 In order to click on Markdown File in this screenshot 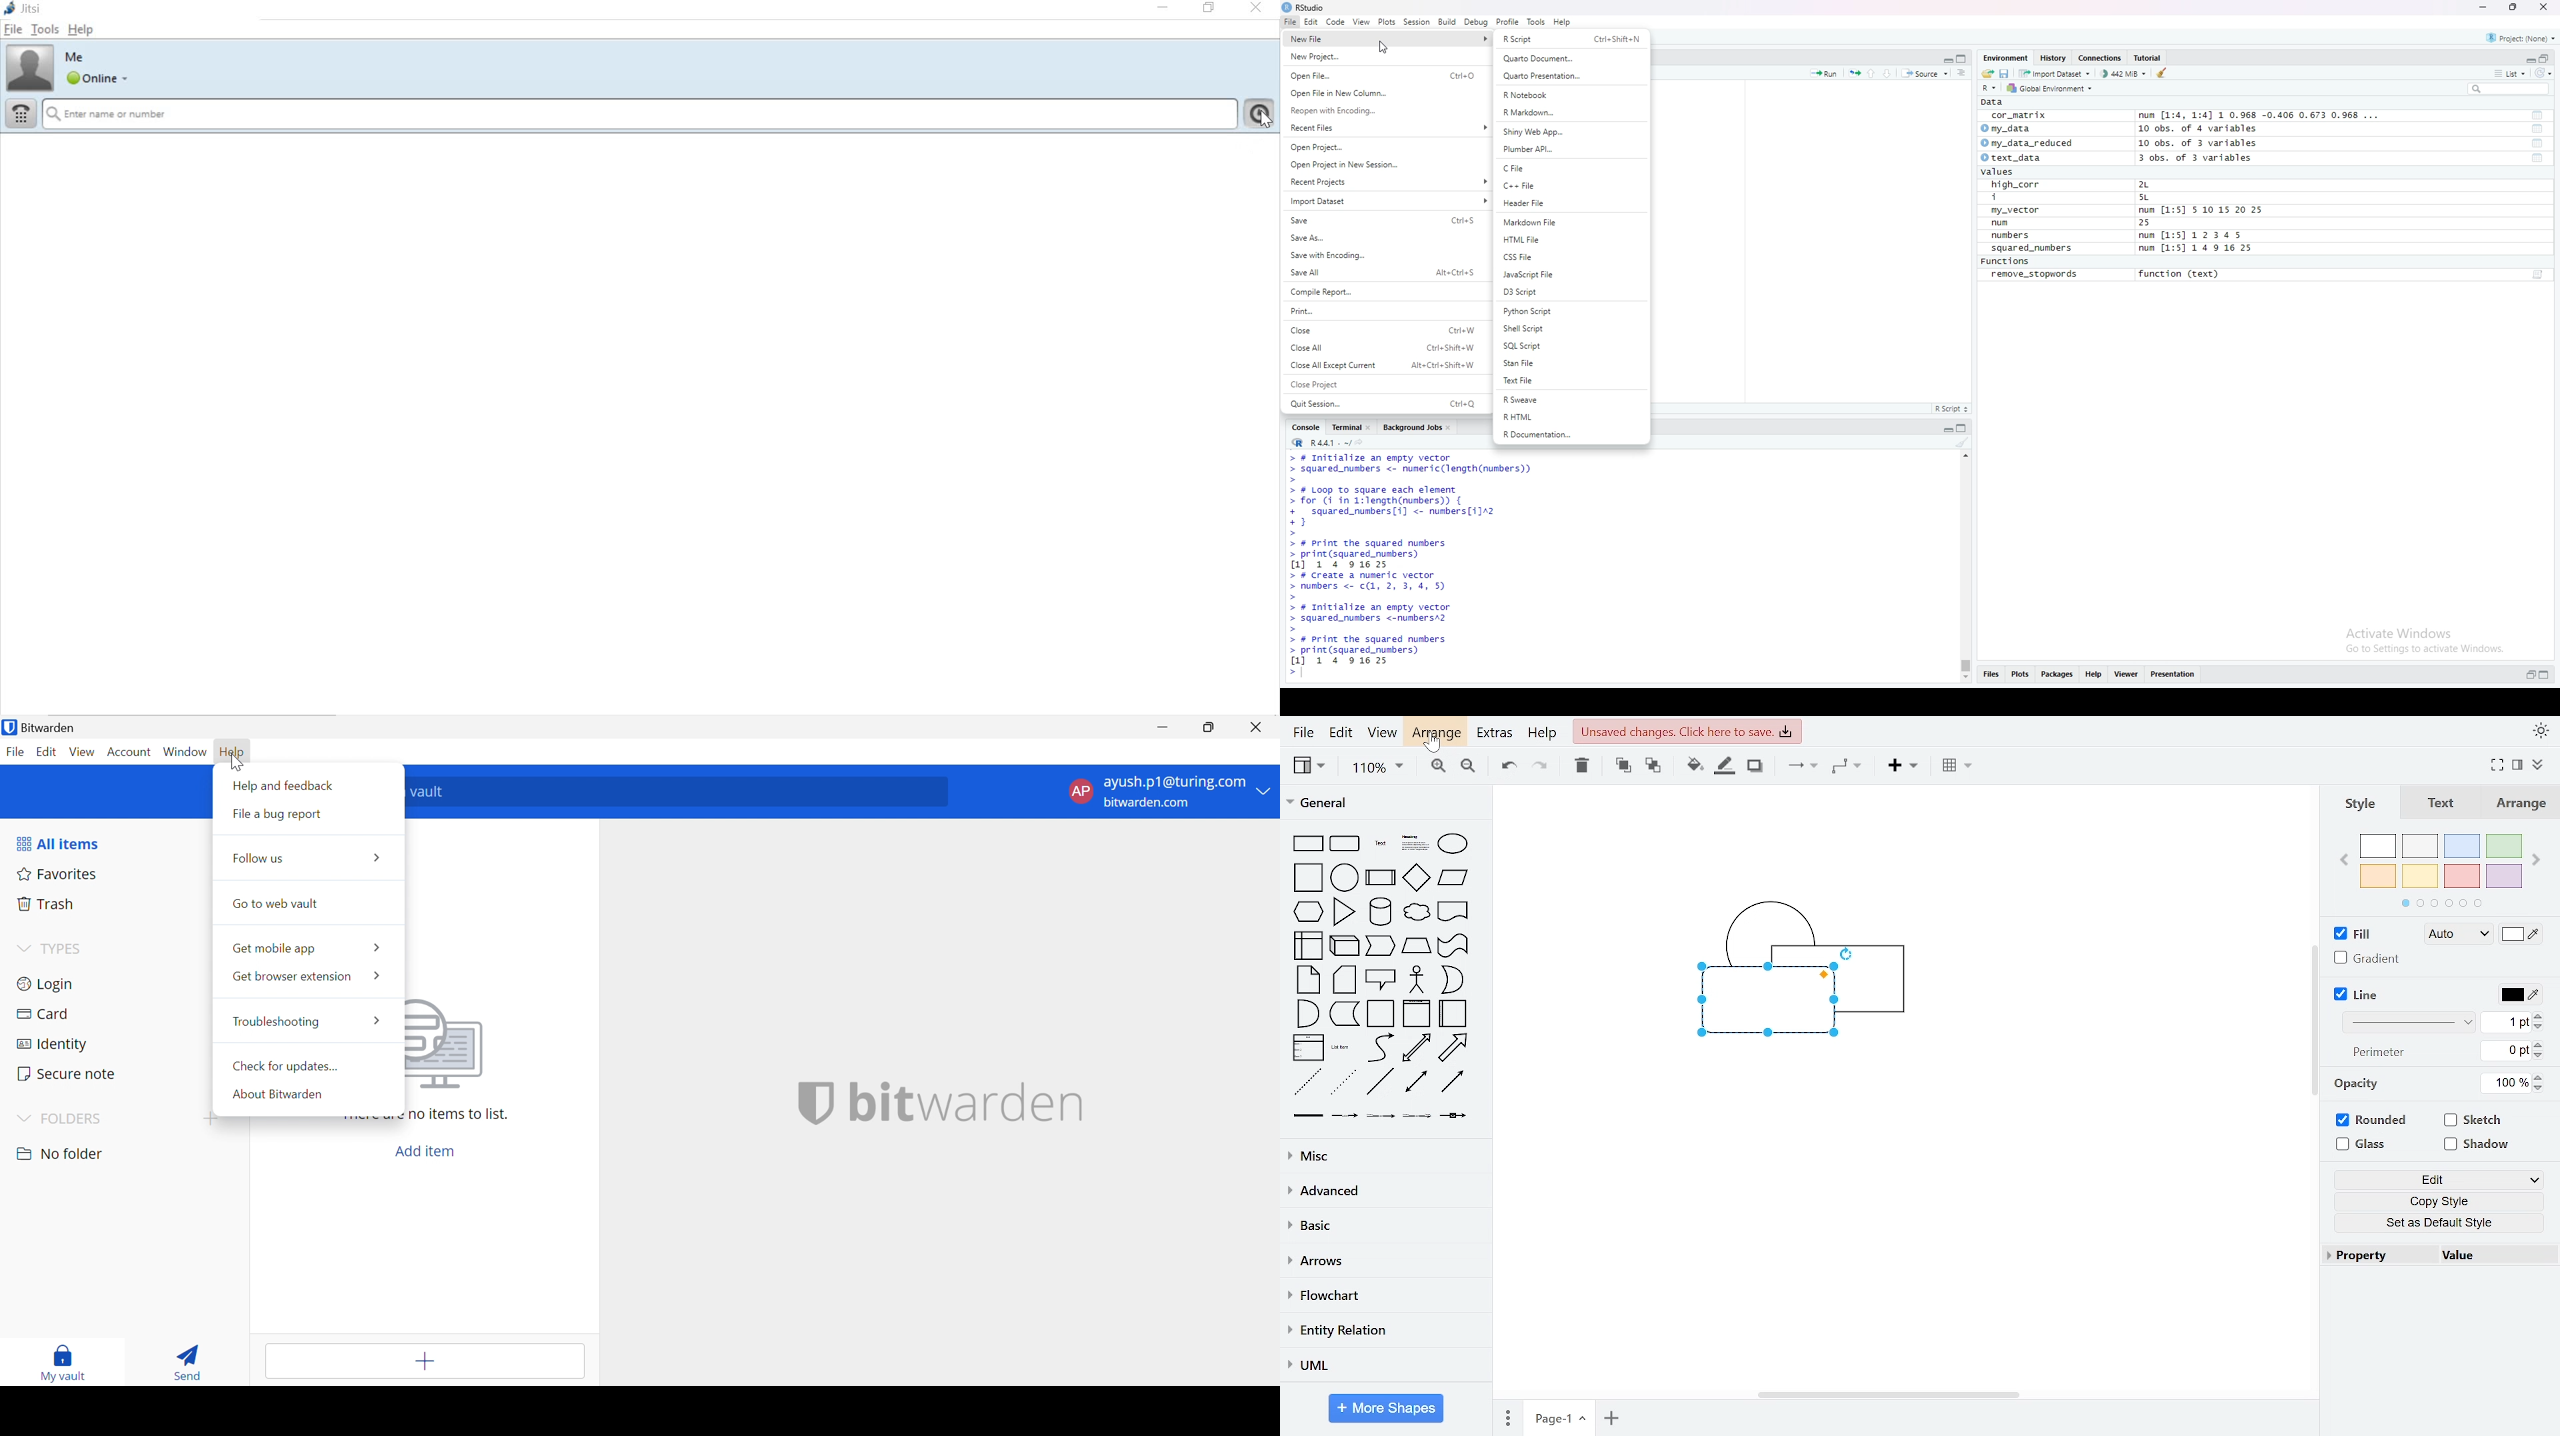, I will do `click(1570, 222)`.